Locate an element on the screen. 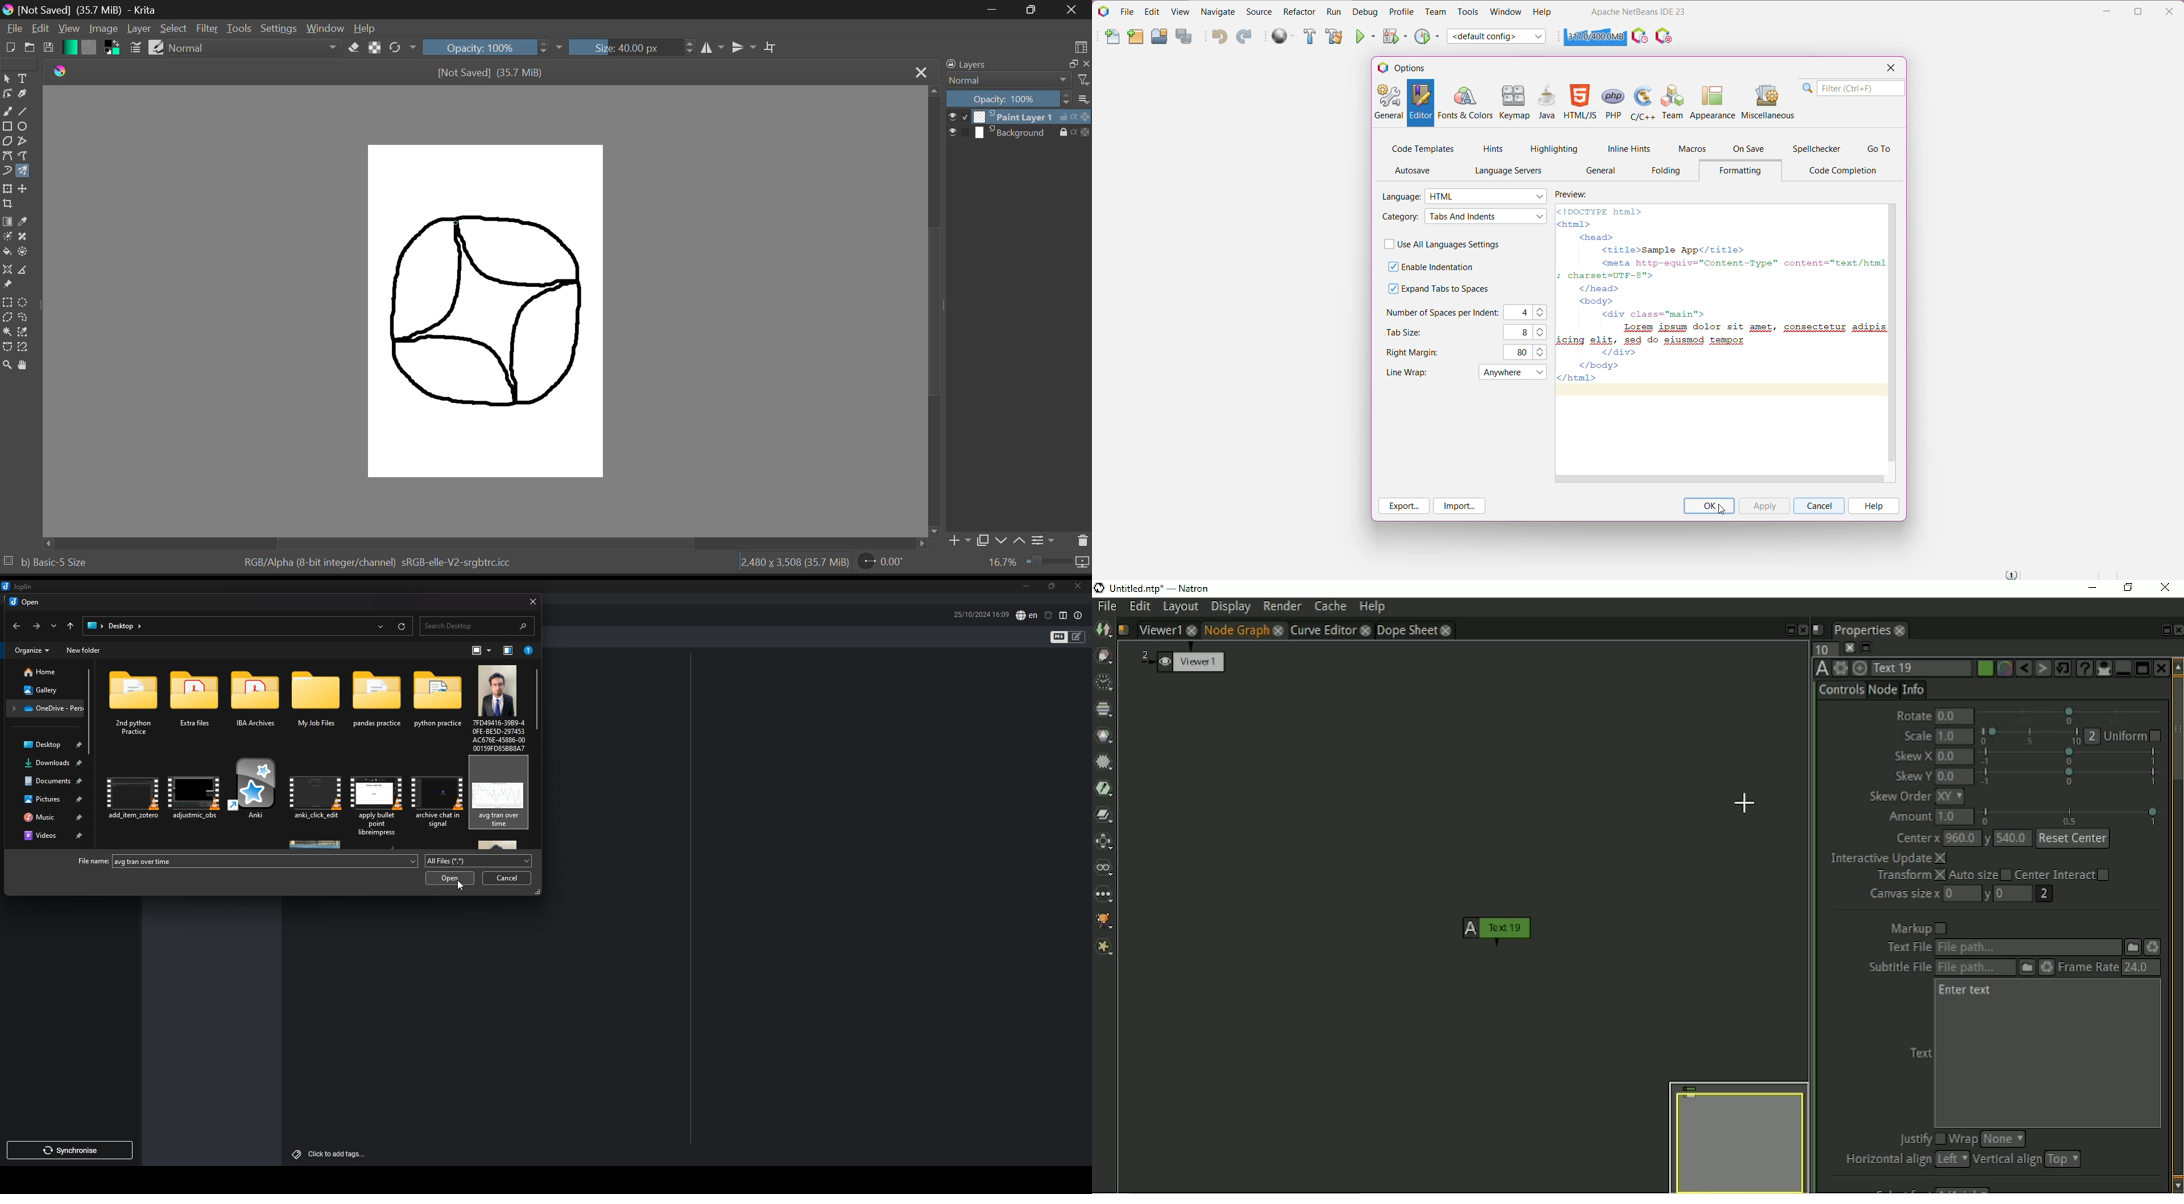  Team is located at coordinates (1671, 101).